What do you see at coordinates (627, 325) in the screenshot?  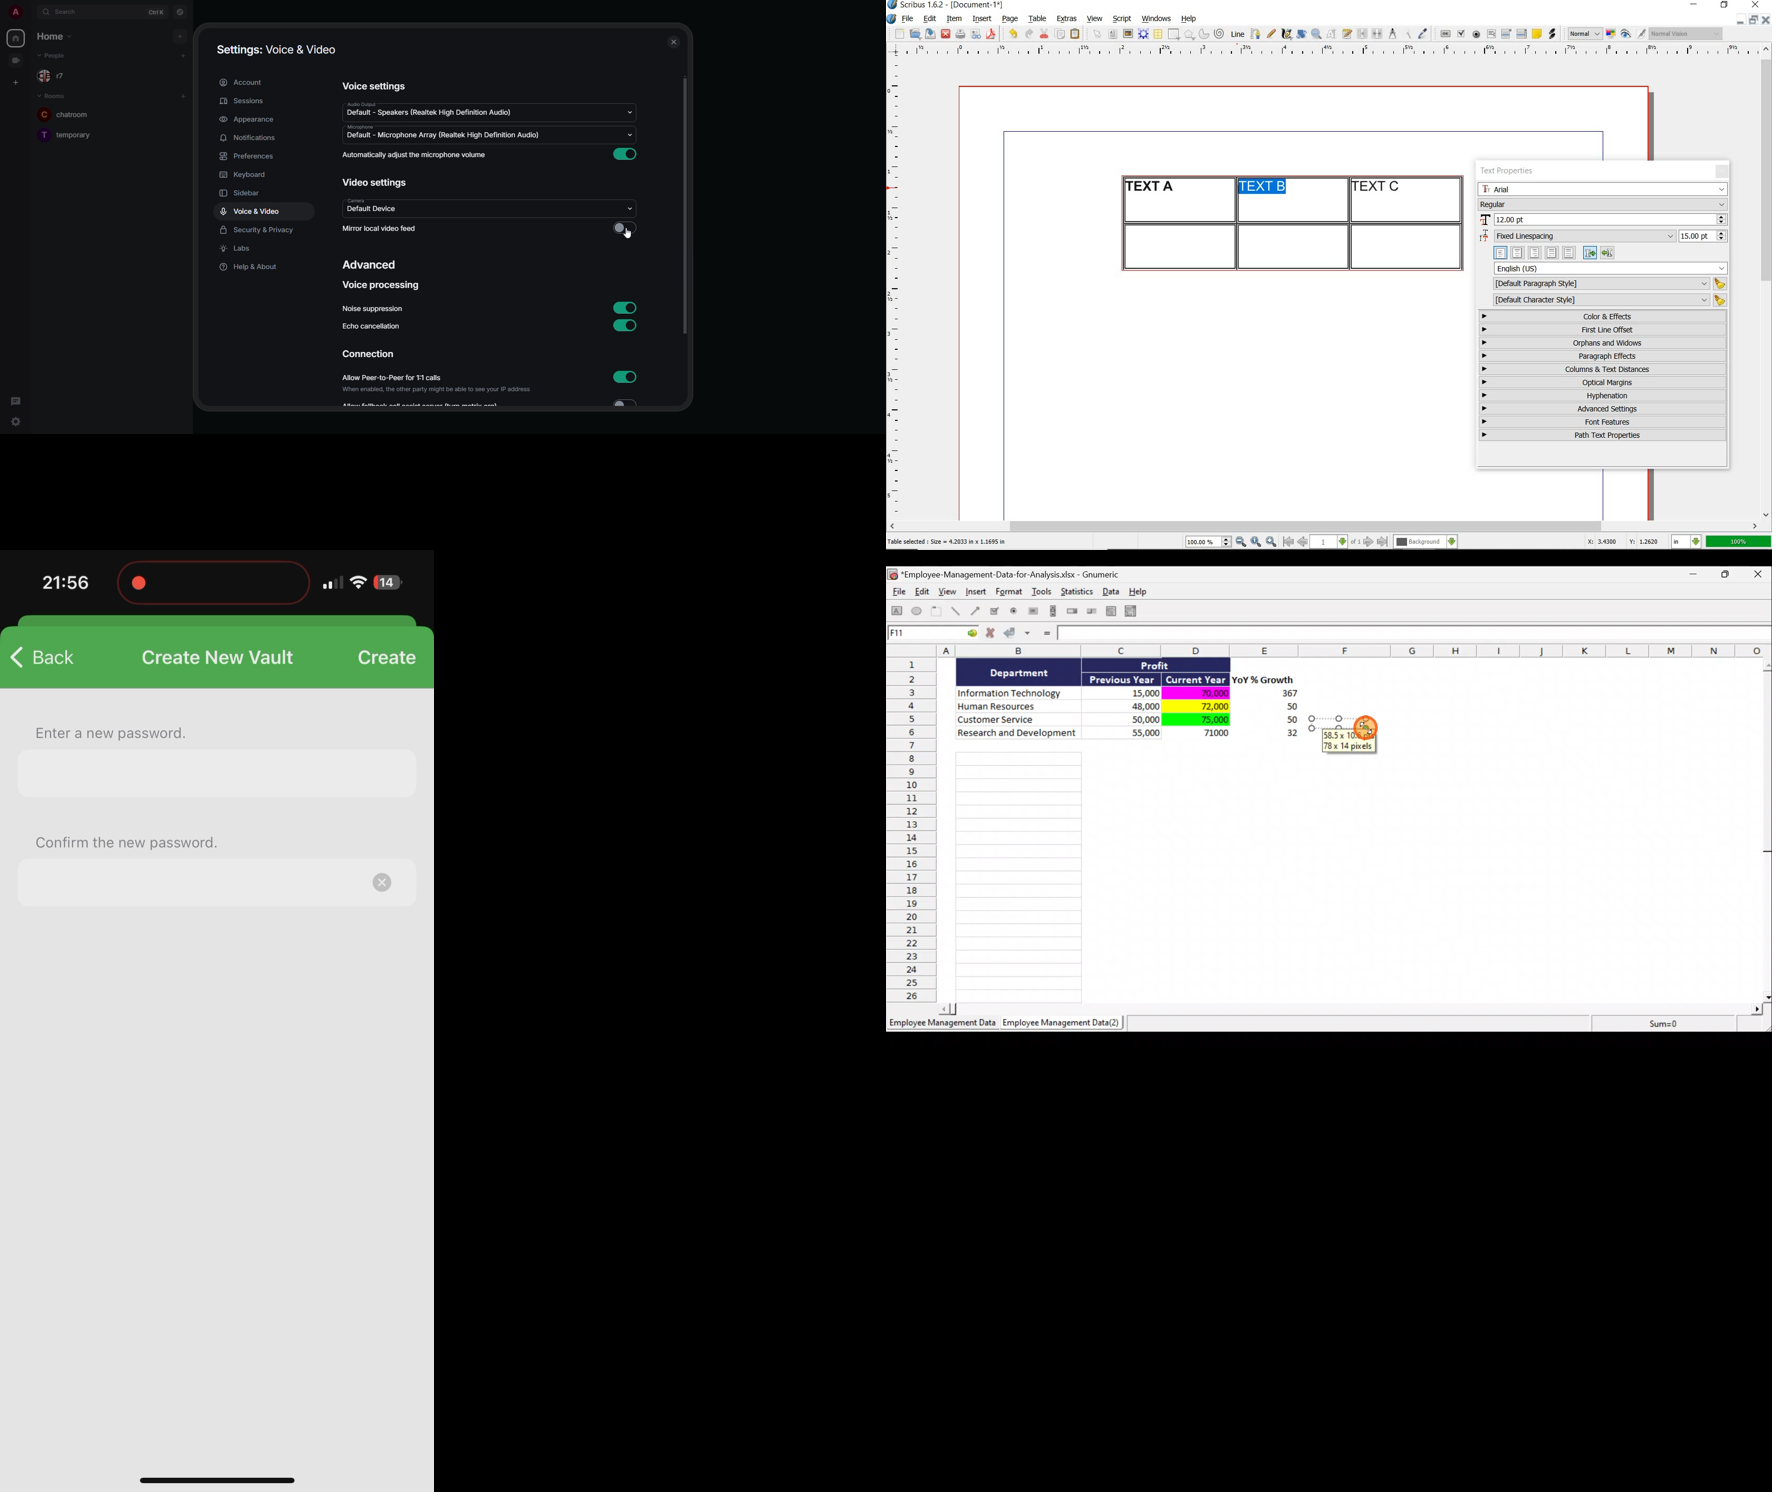 I see `enabled` at bounding box center [627, 325].